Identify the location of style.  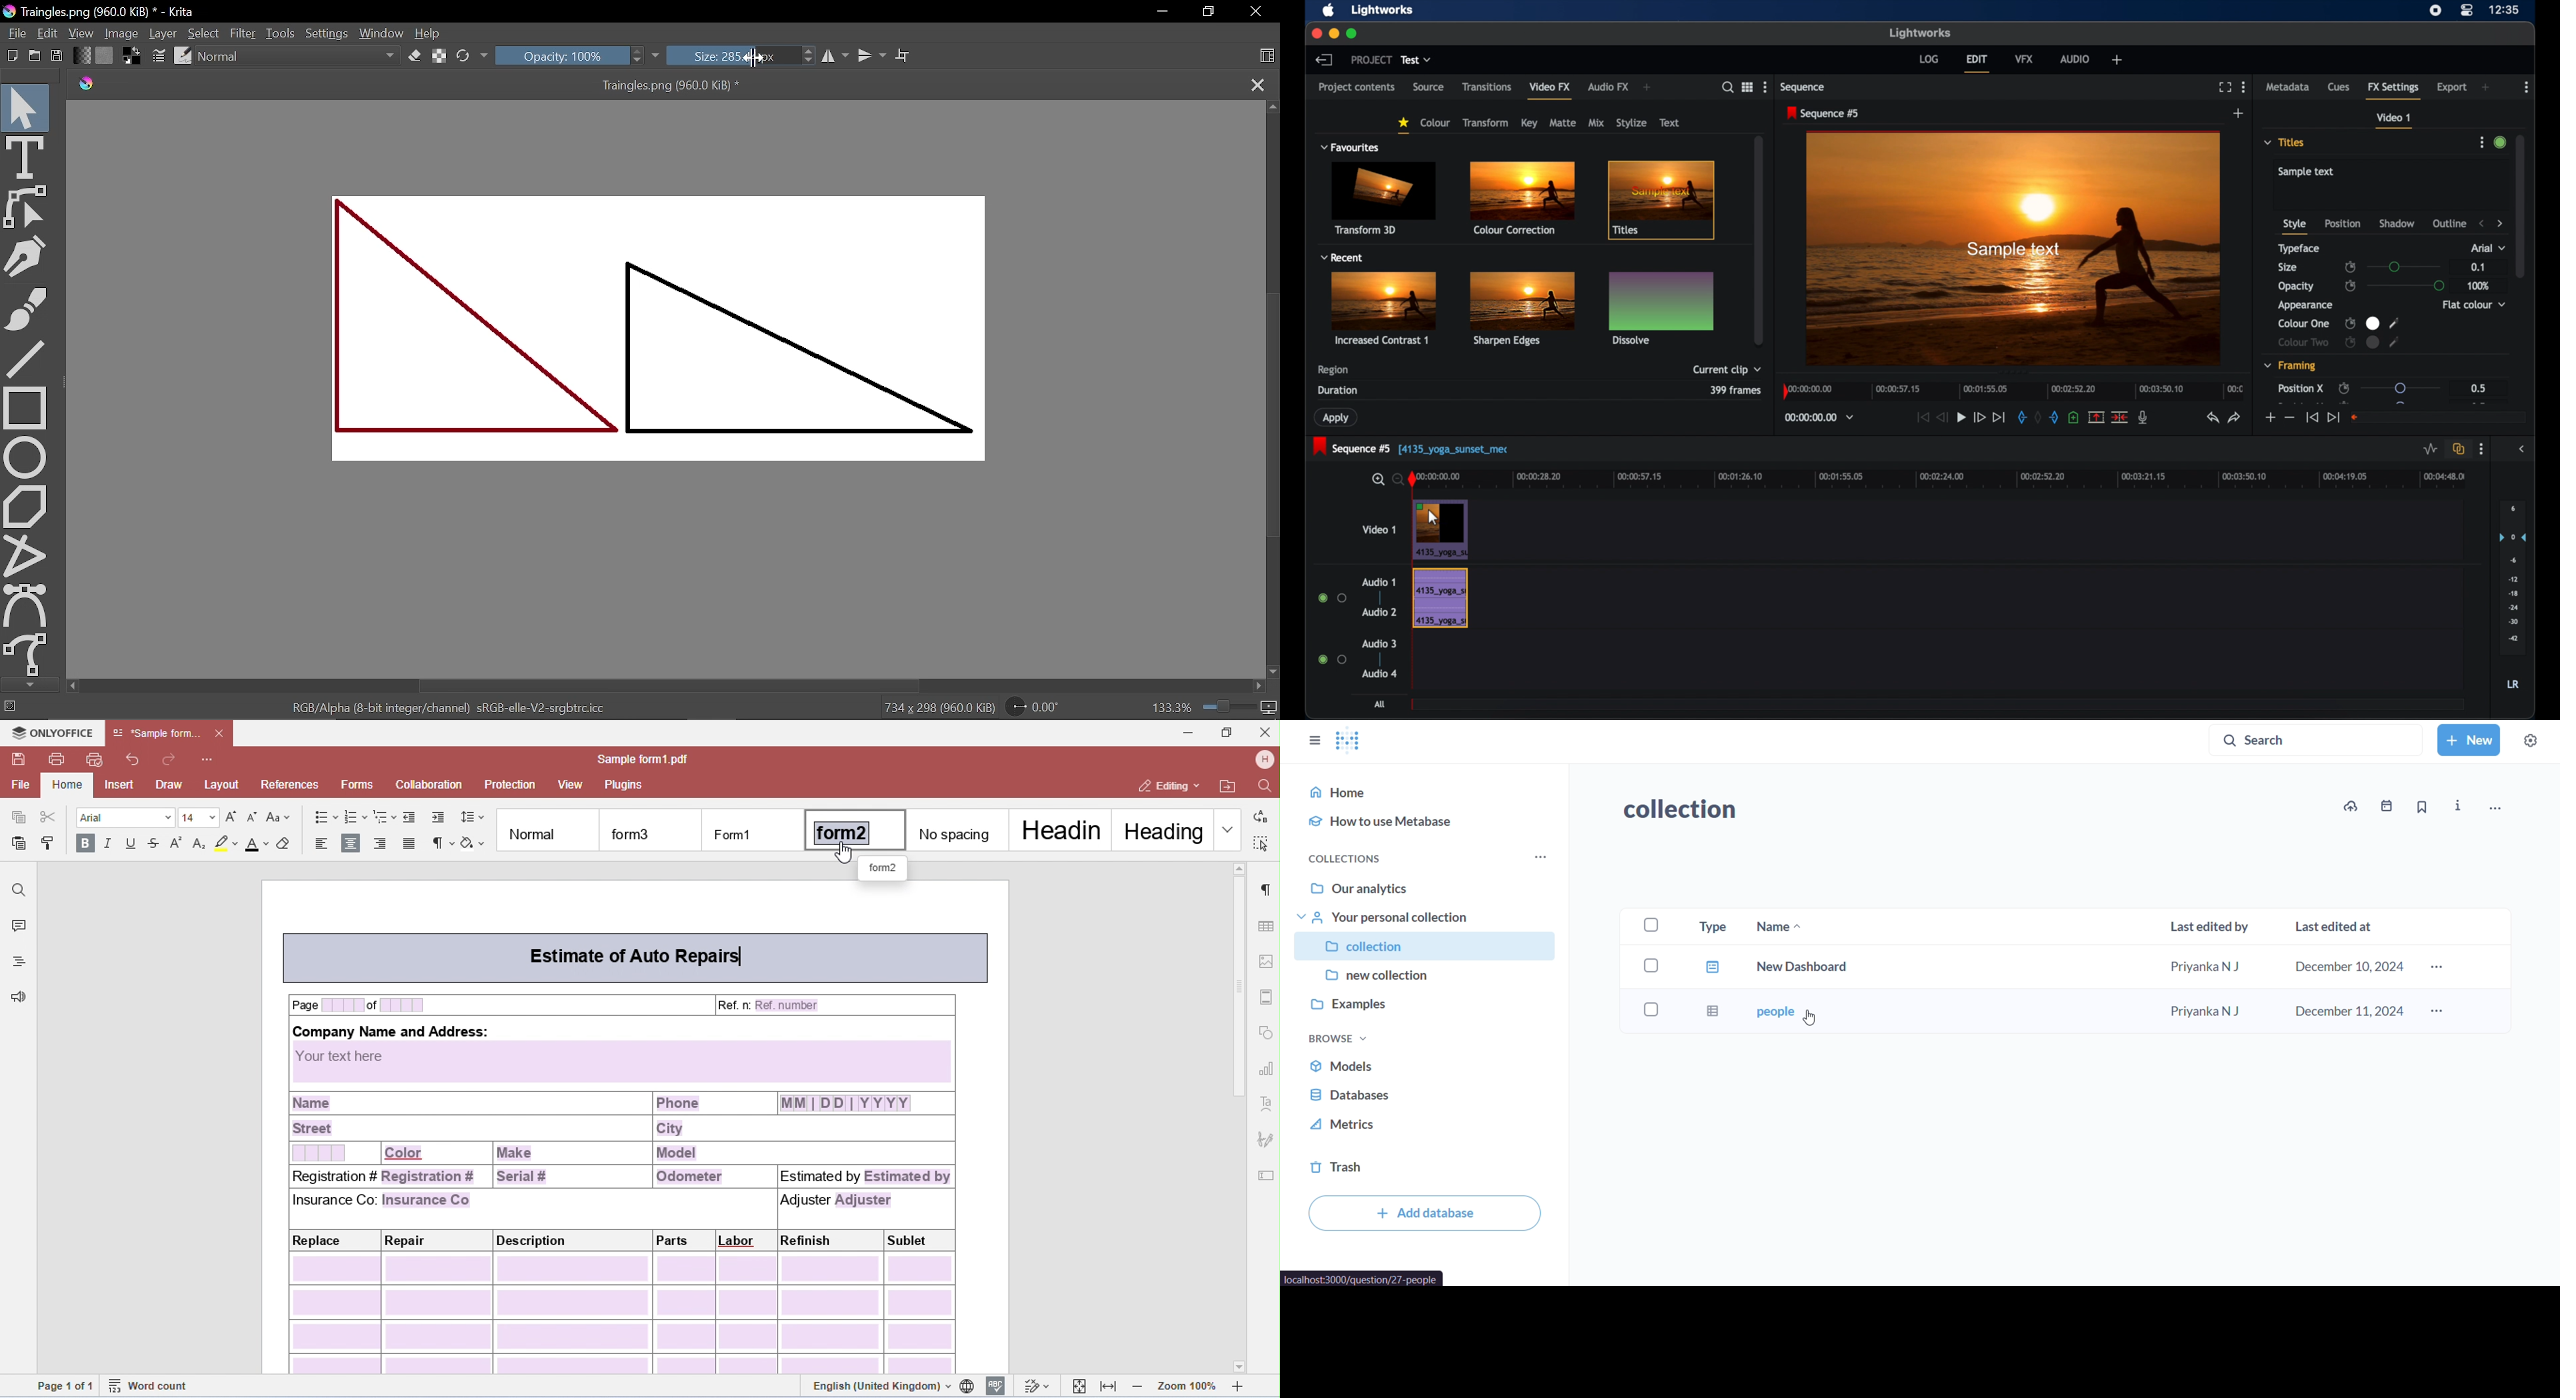
(2295, 226).